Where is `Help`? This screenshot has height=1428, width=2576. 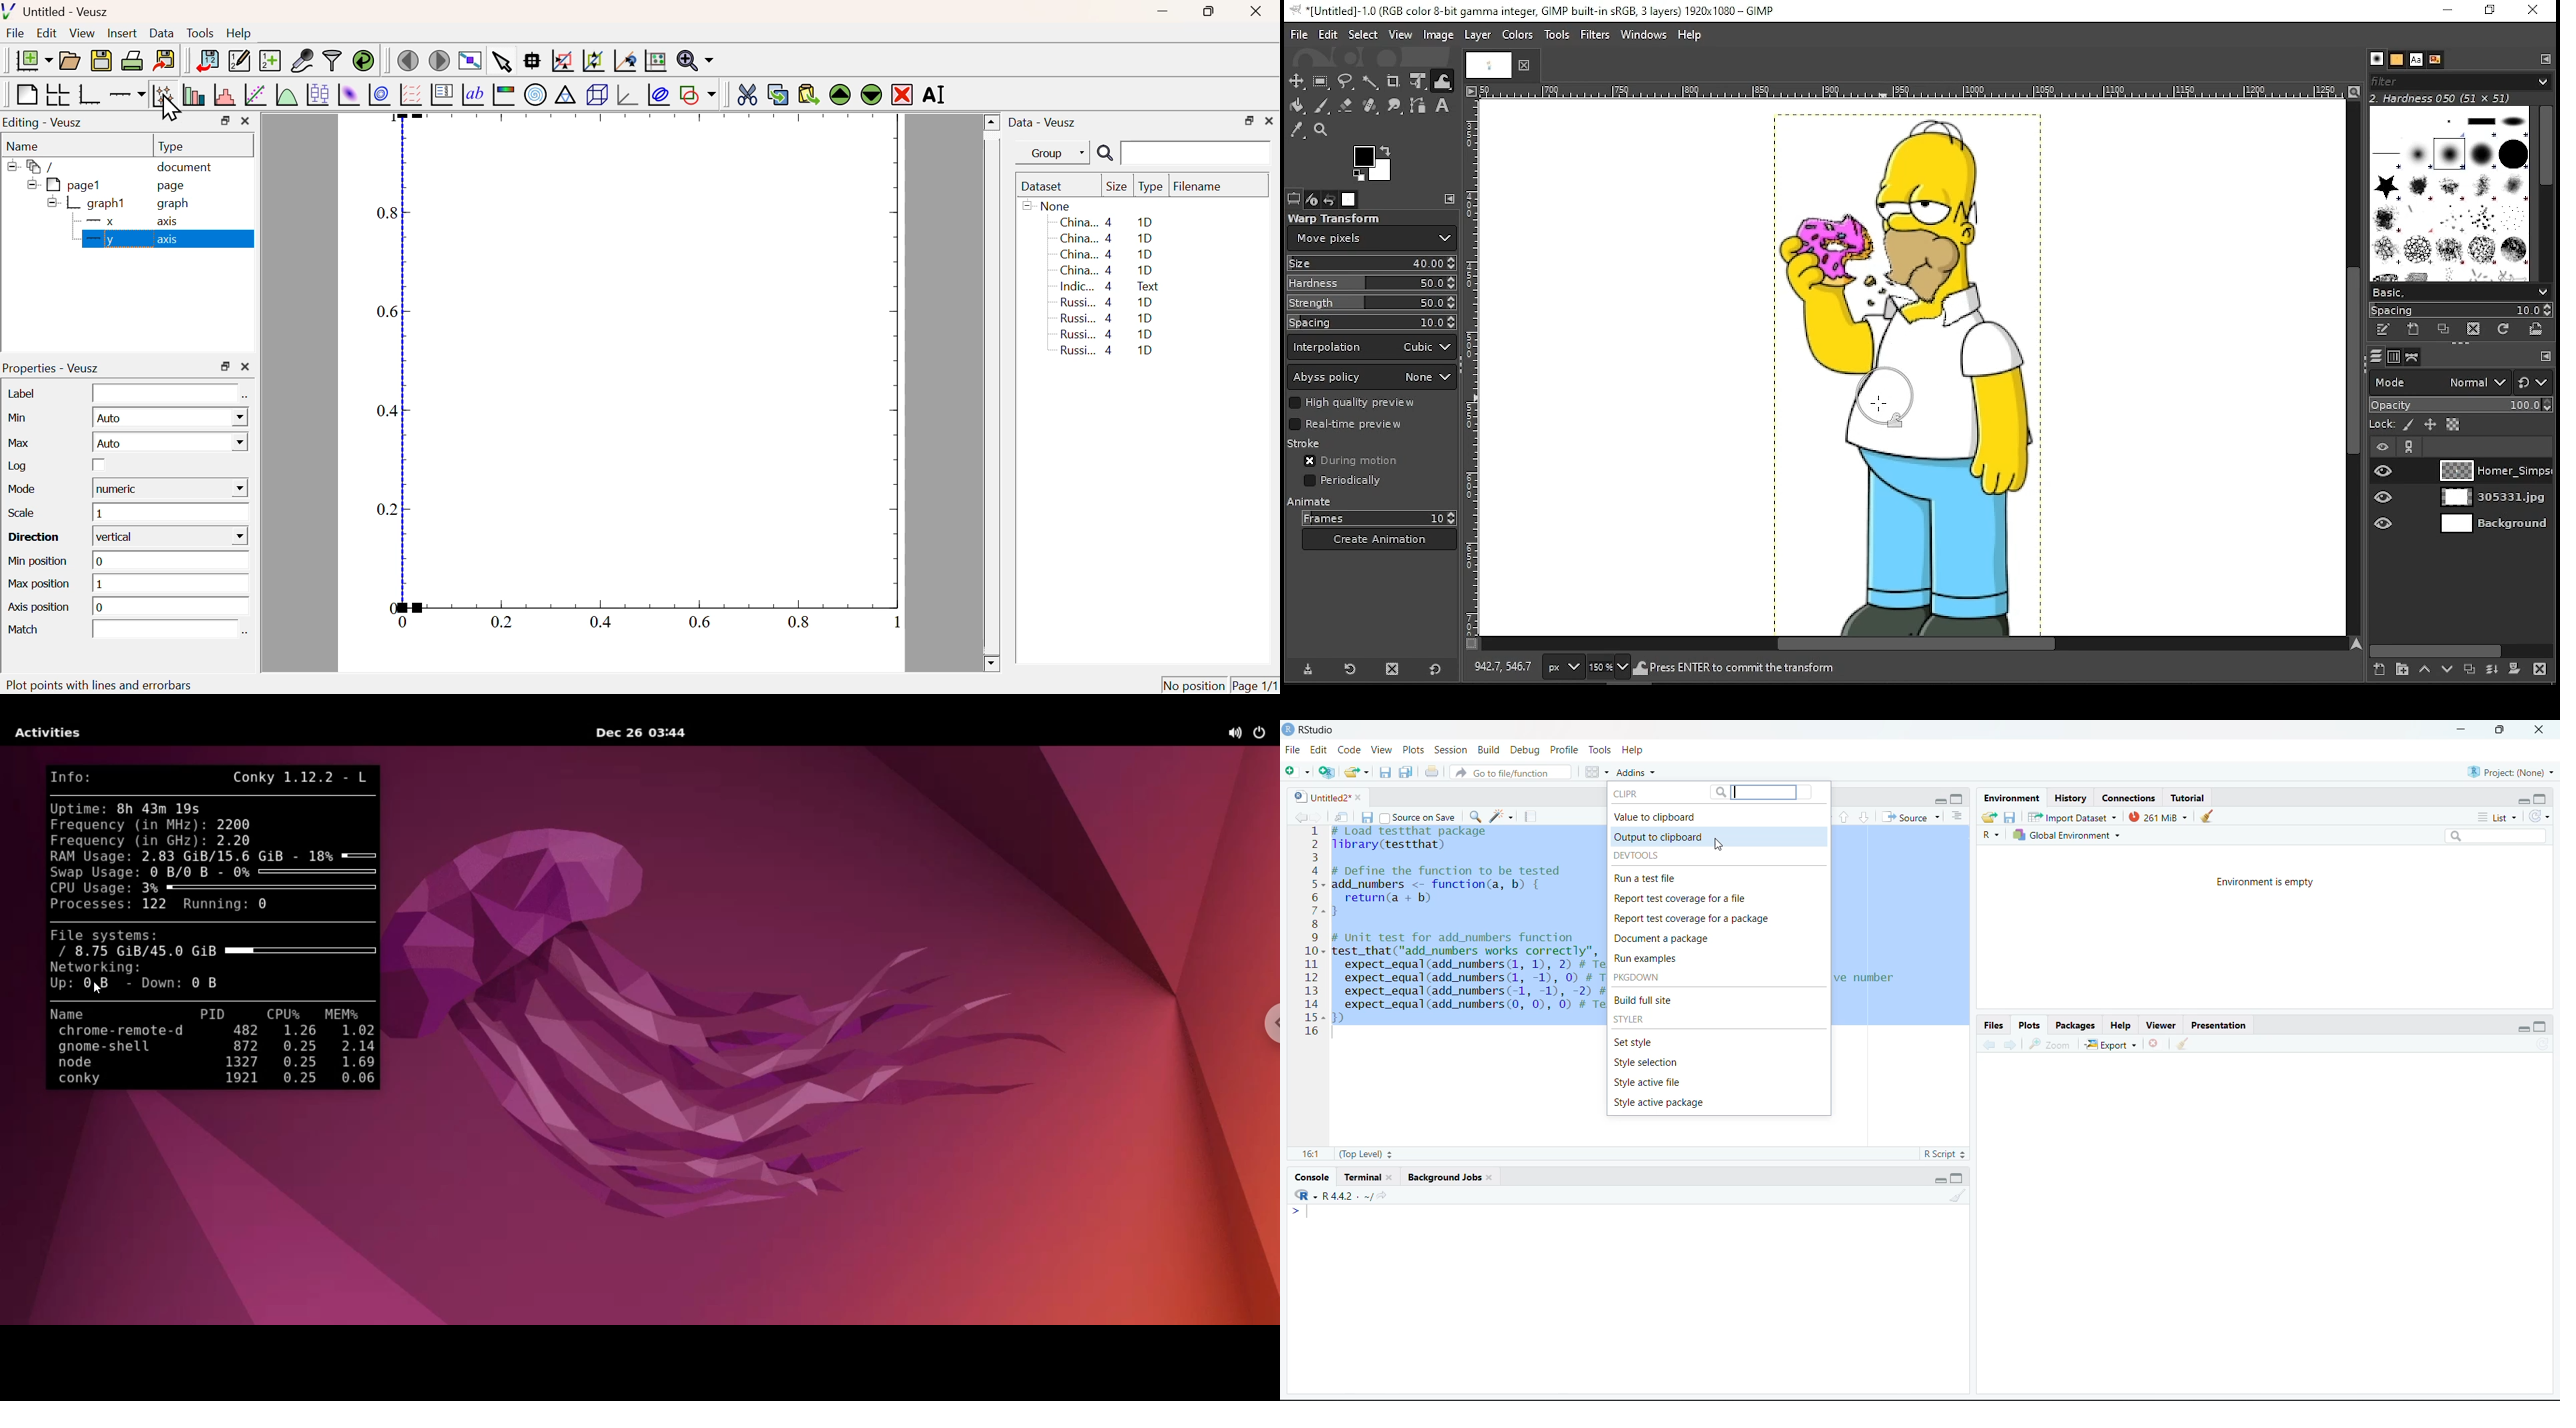
Help is located at coordinates (1632, 750).